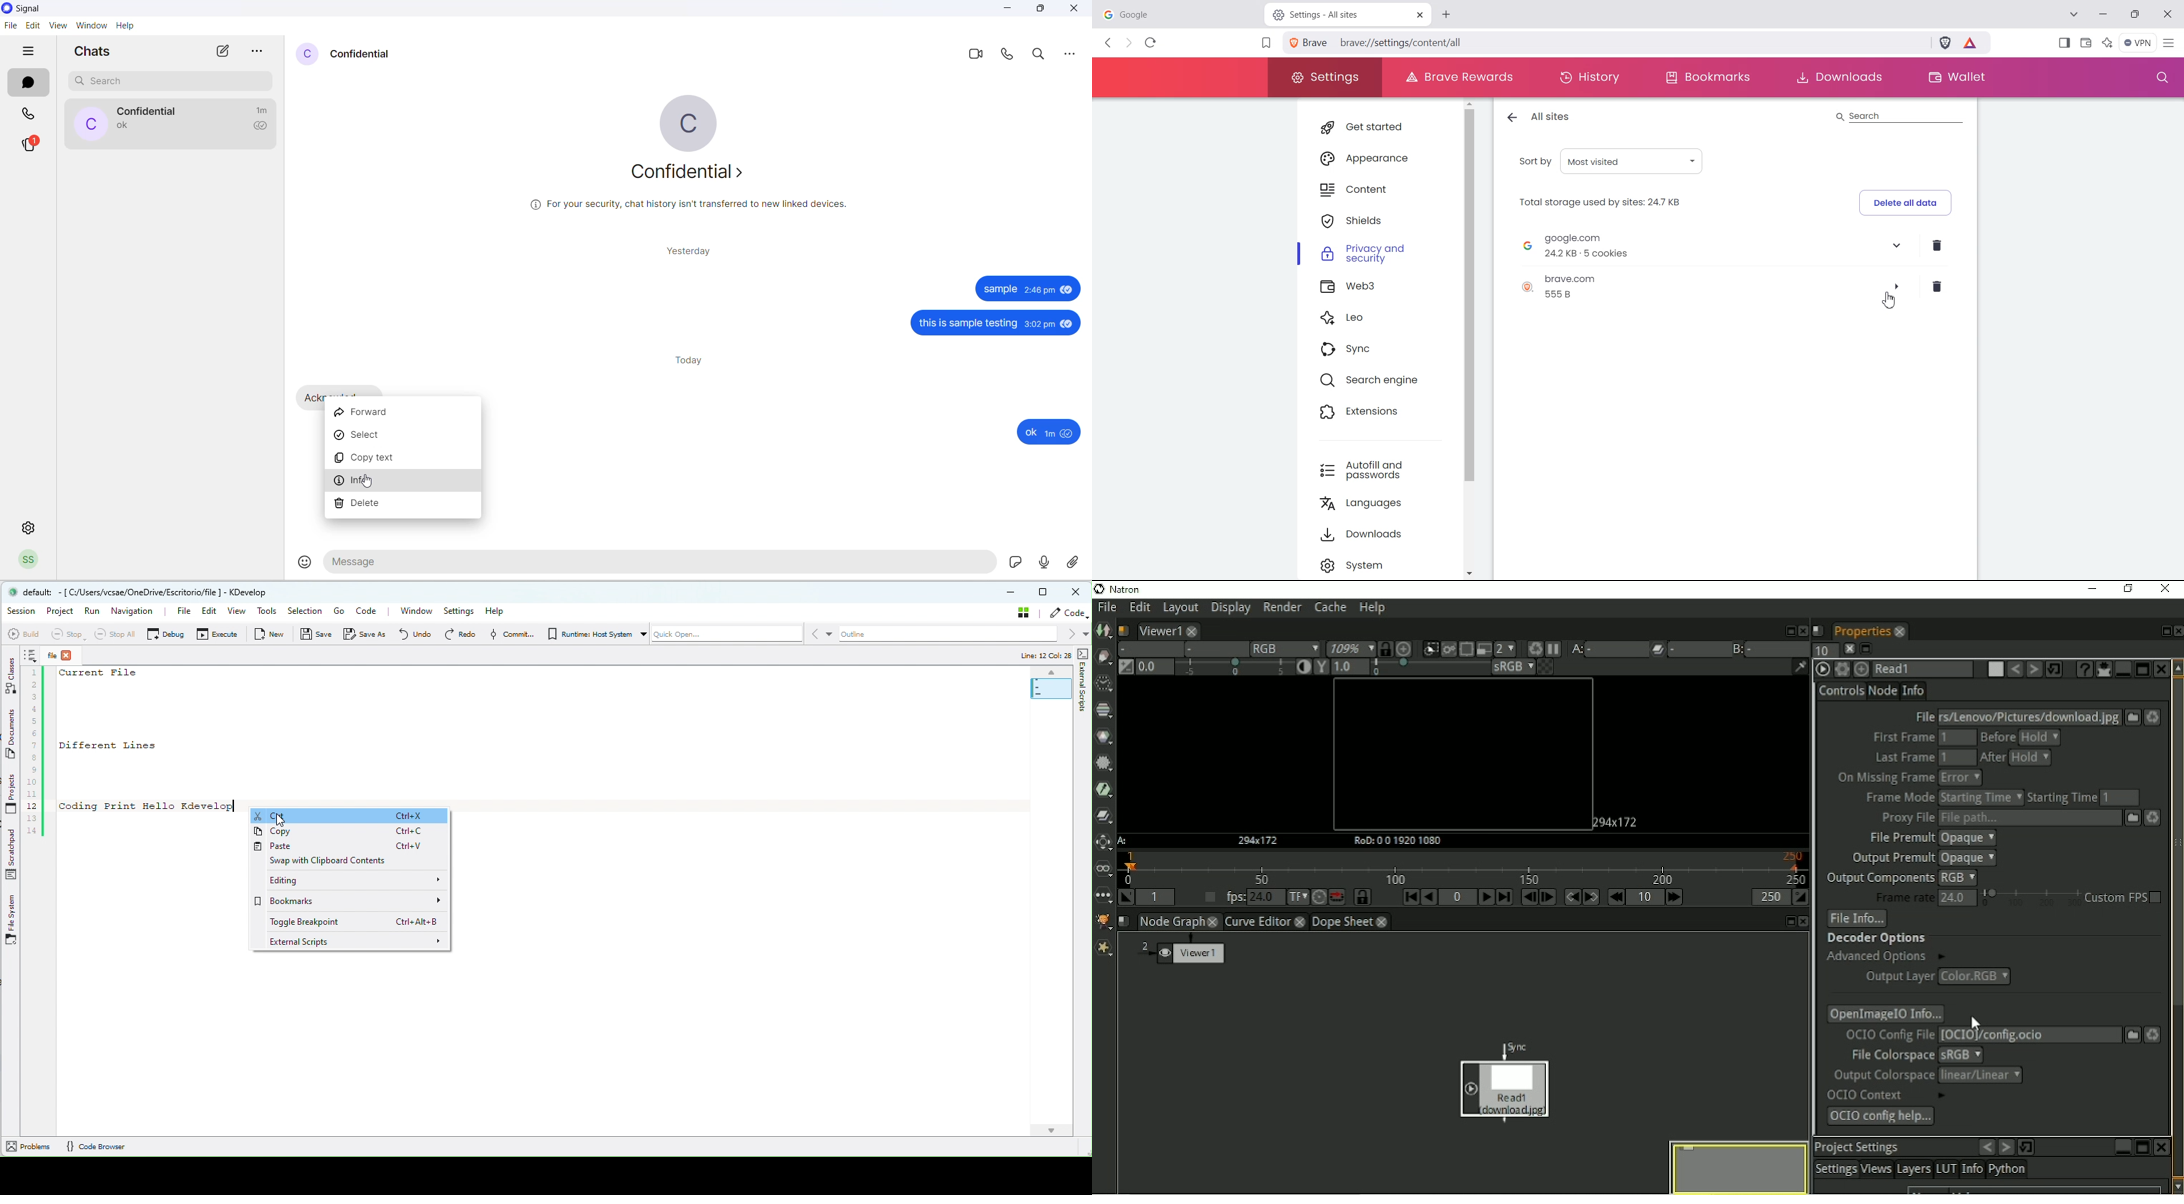  I want to click on info, so click(404, 485).